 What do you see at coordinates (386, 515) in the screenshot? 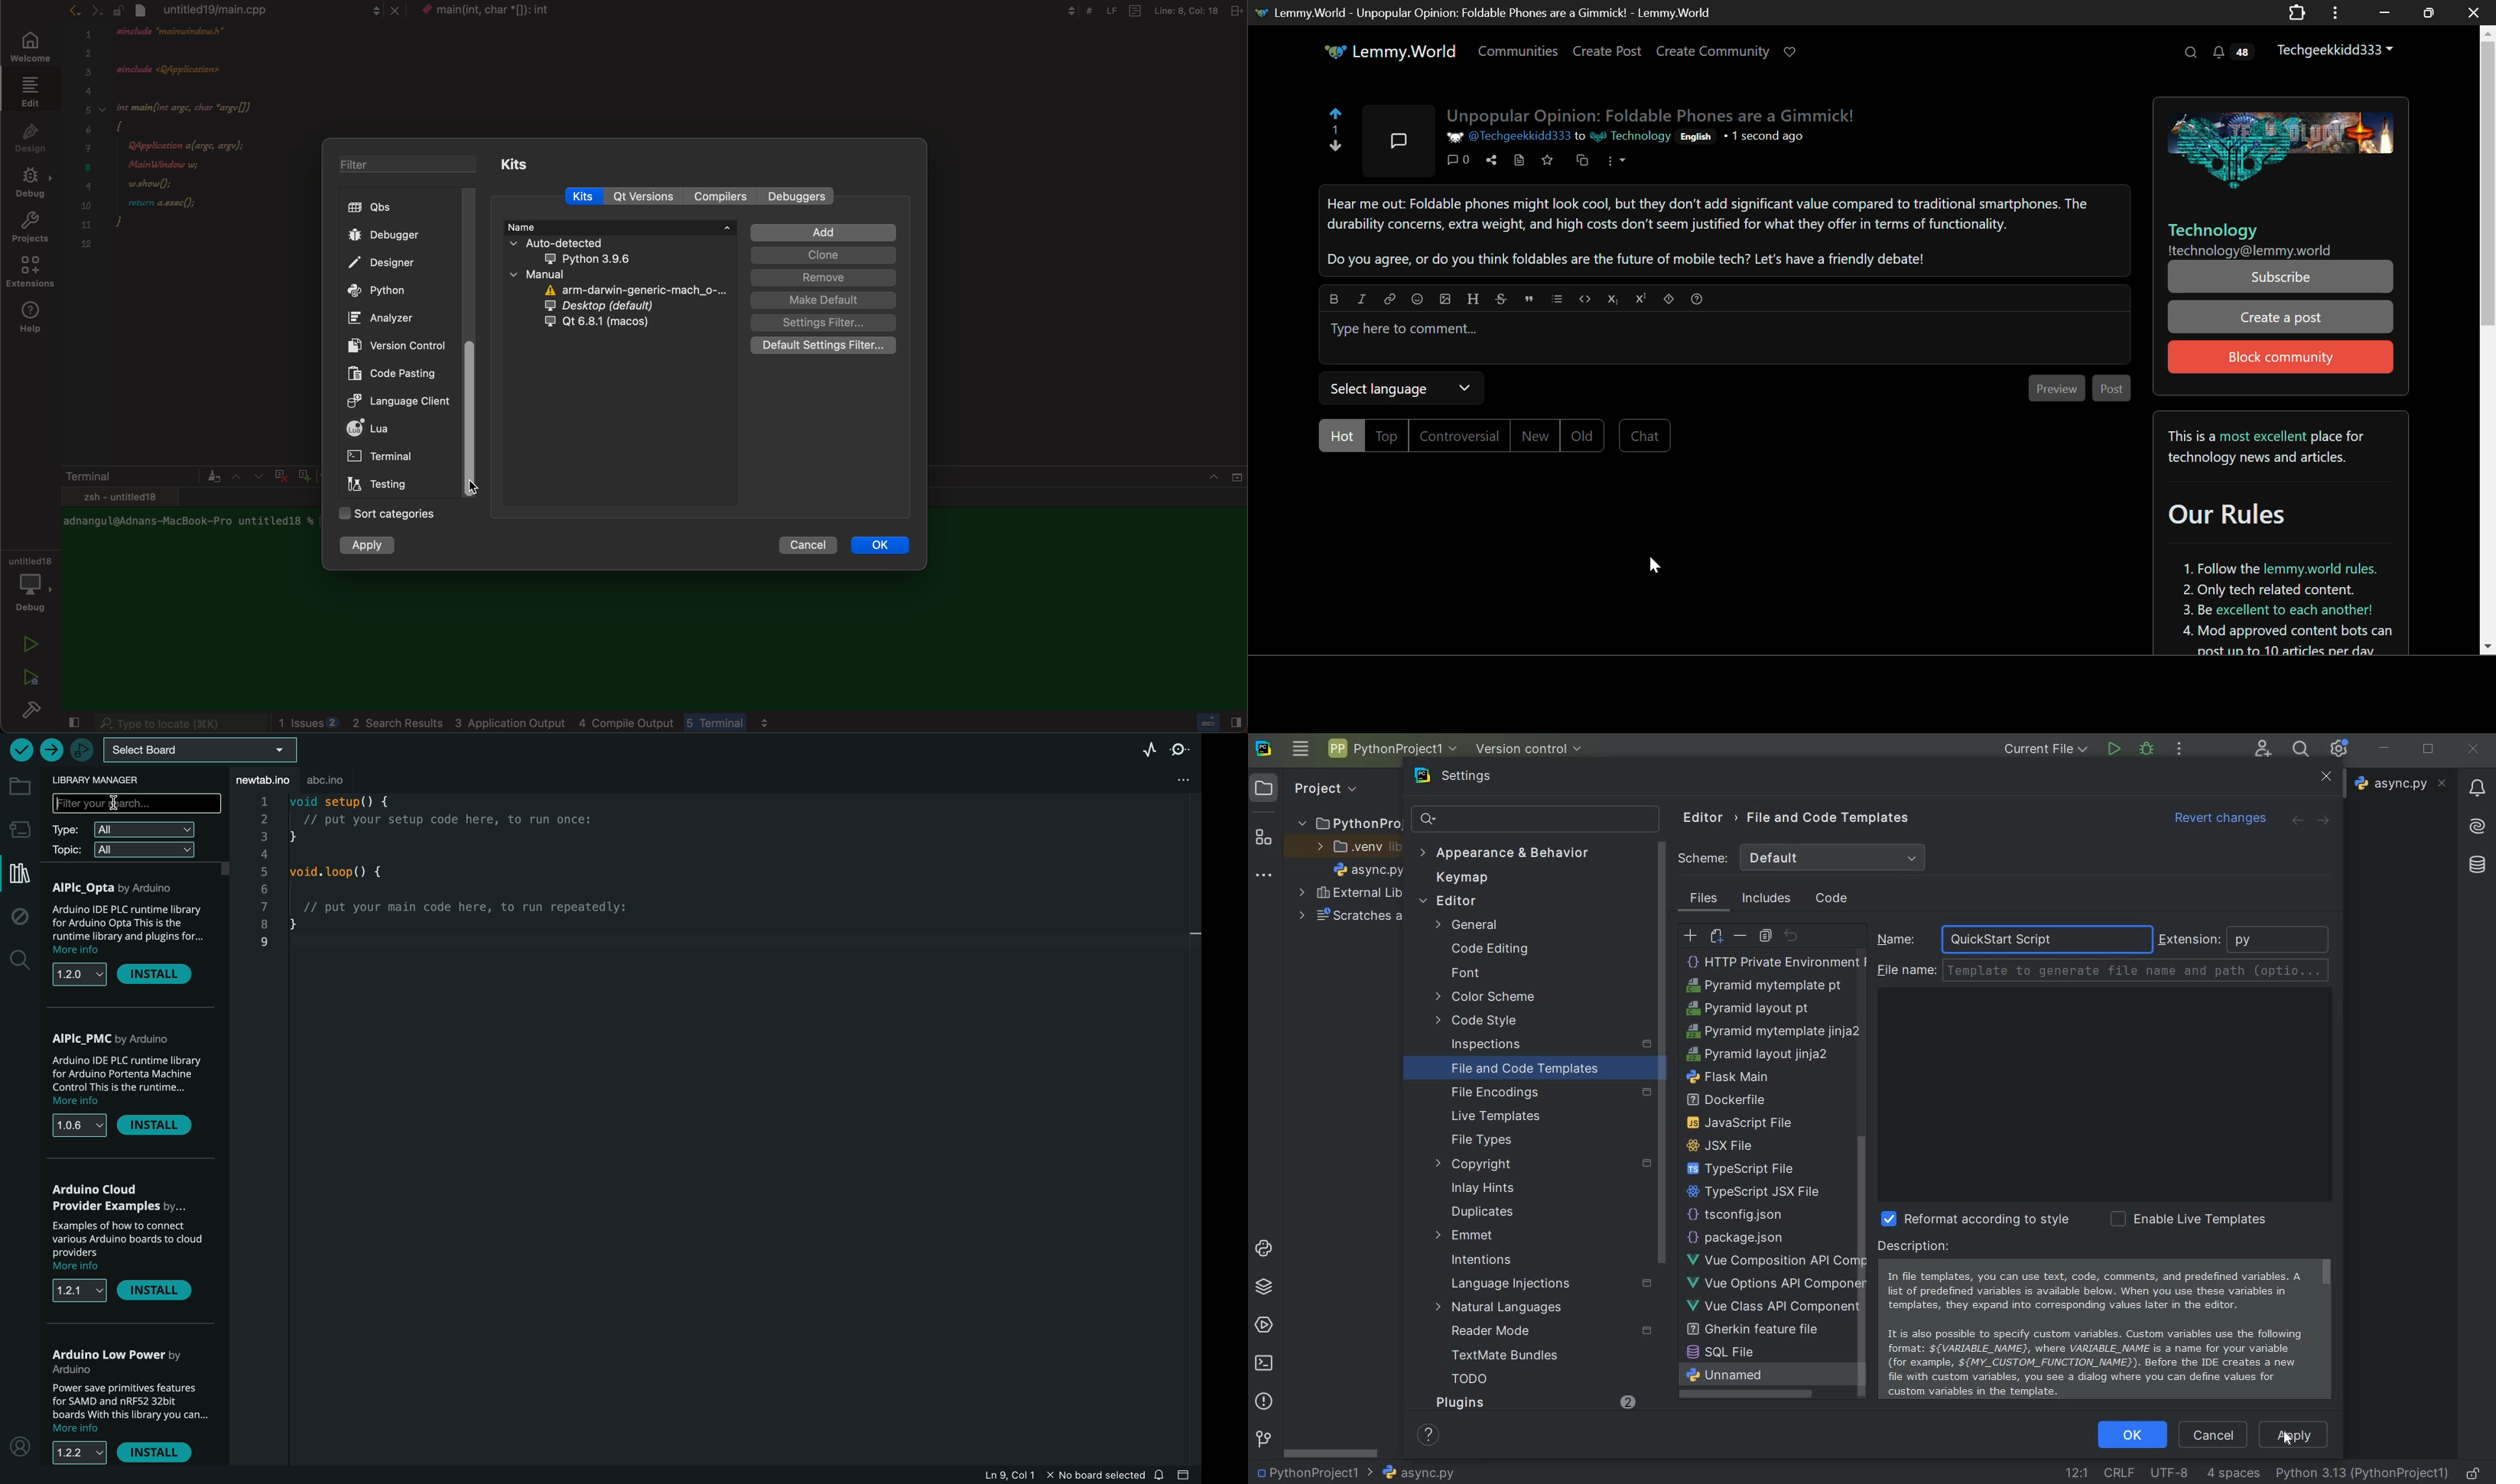
I see `categories` at bounding box center [386, 515].